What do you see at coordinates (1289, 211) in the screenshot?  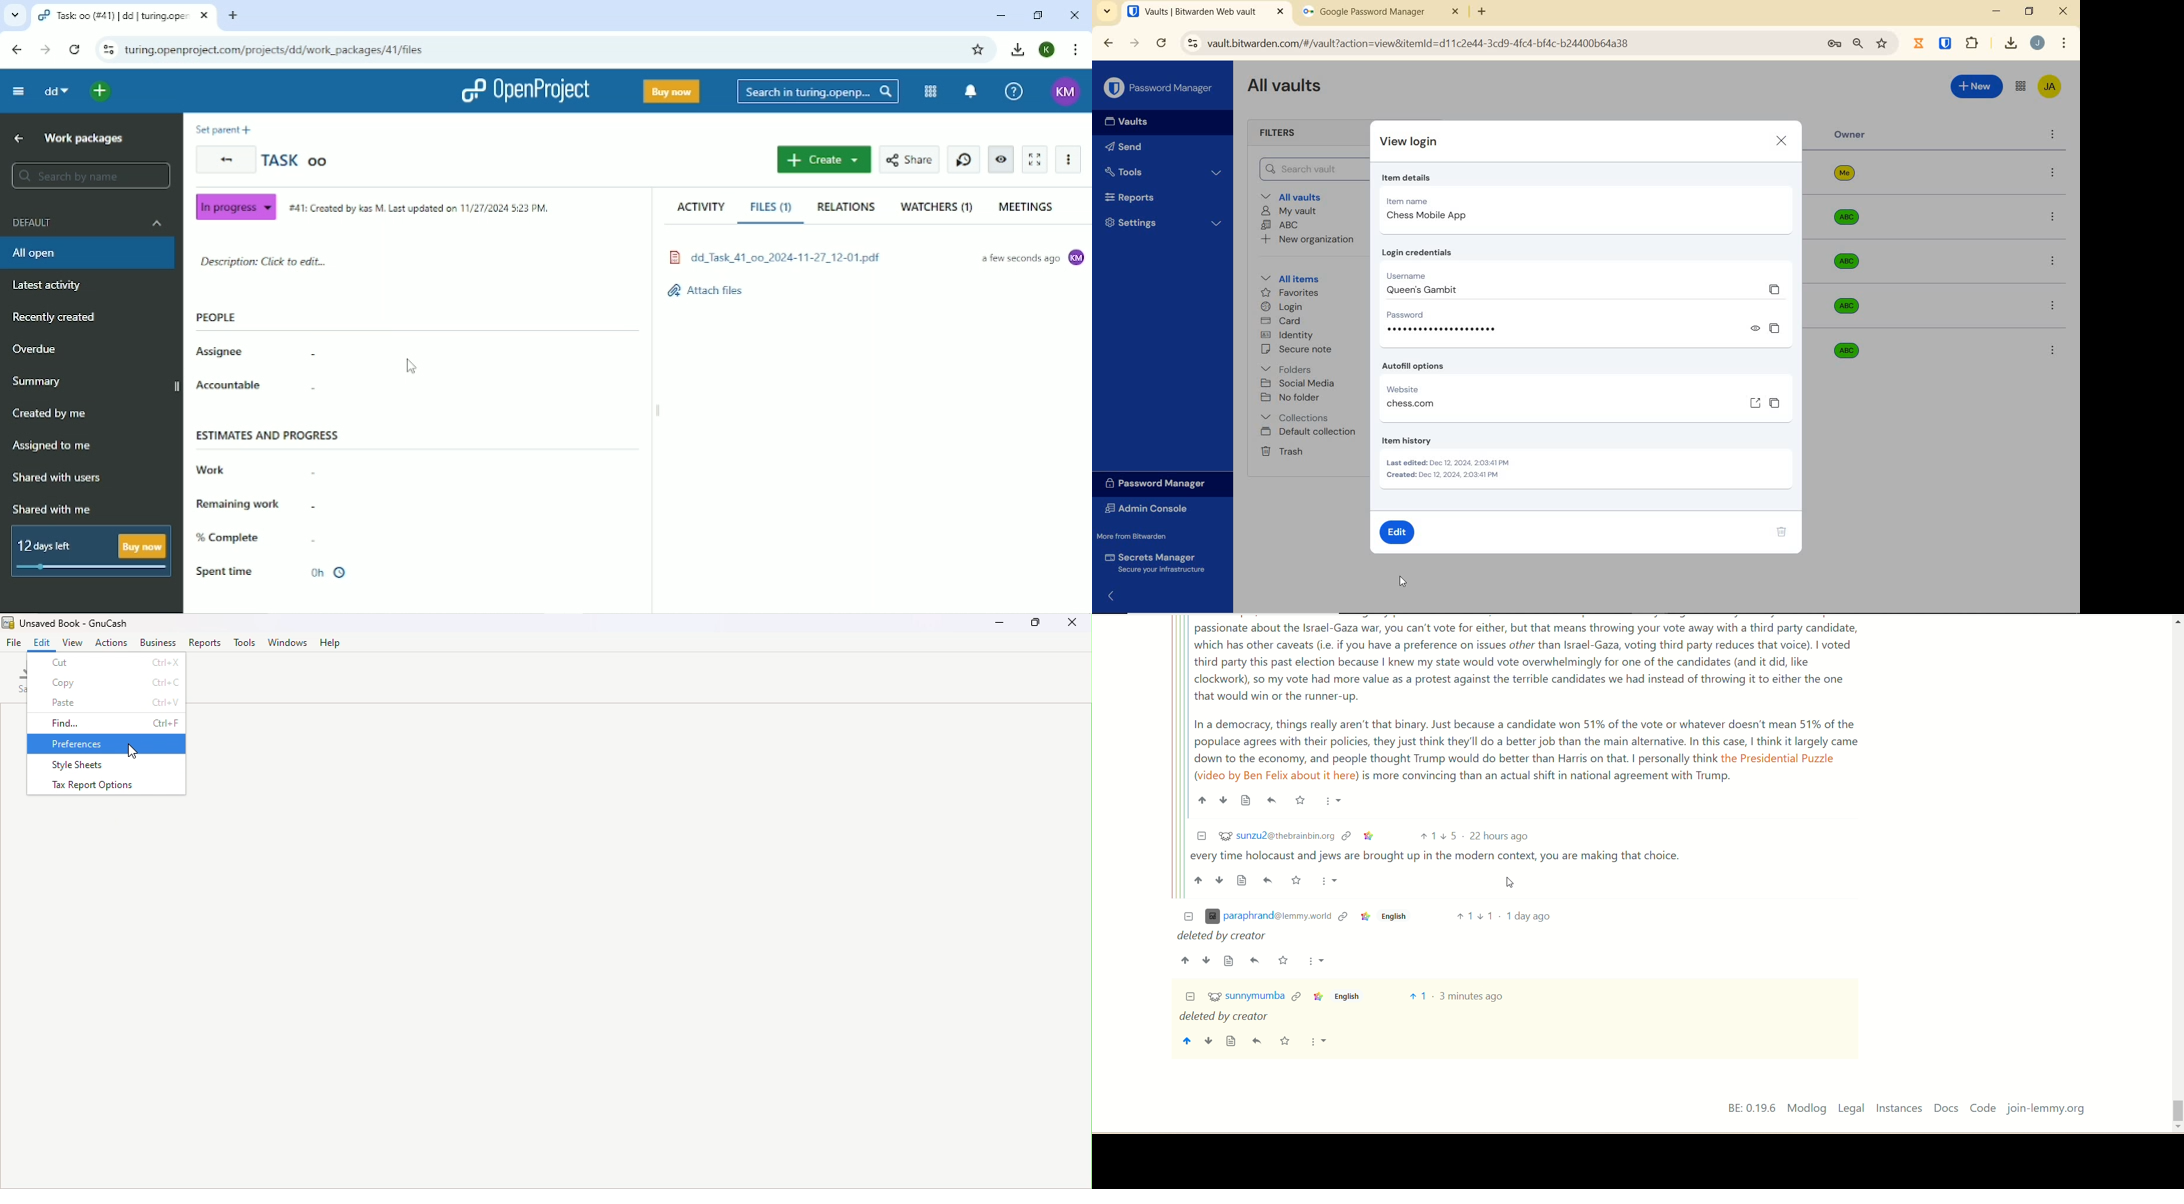 I see `My Vault` at bounding box center [1289, 211].